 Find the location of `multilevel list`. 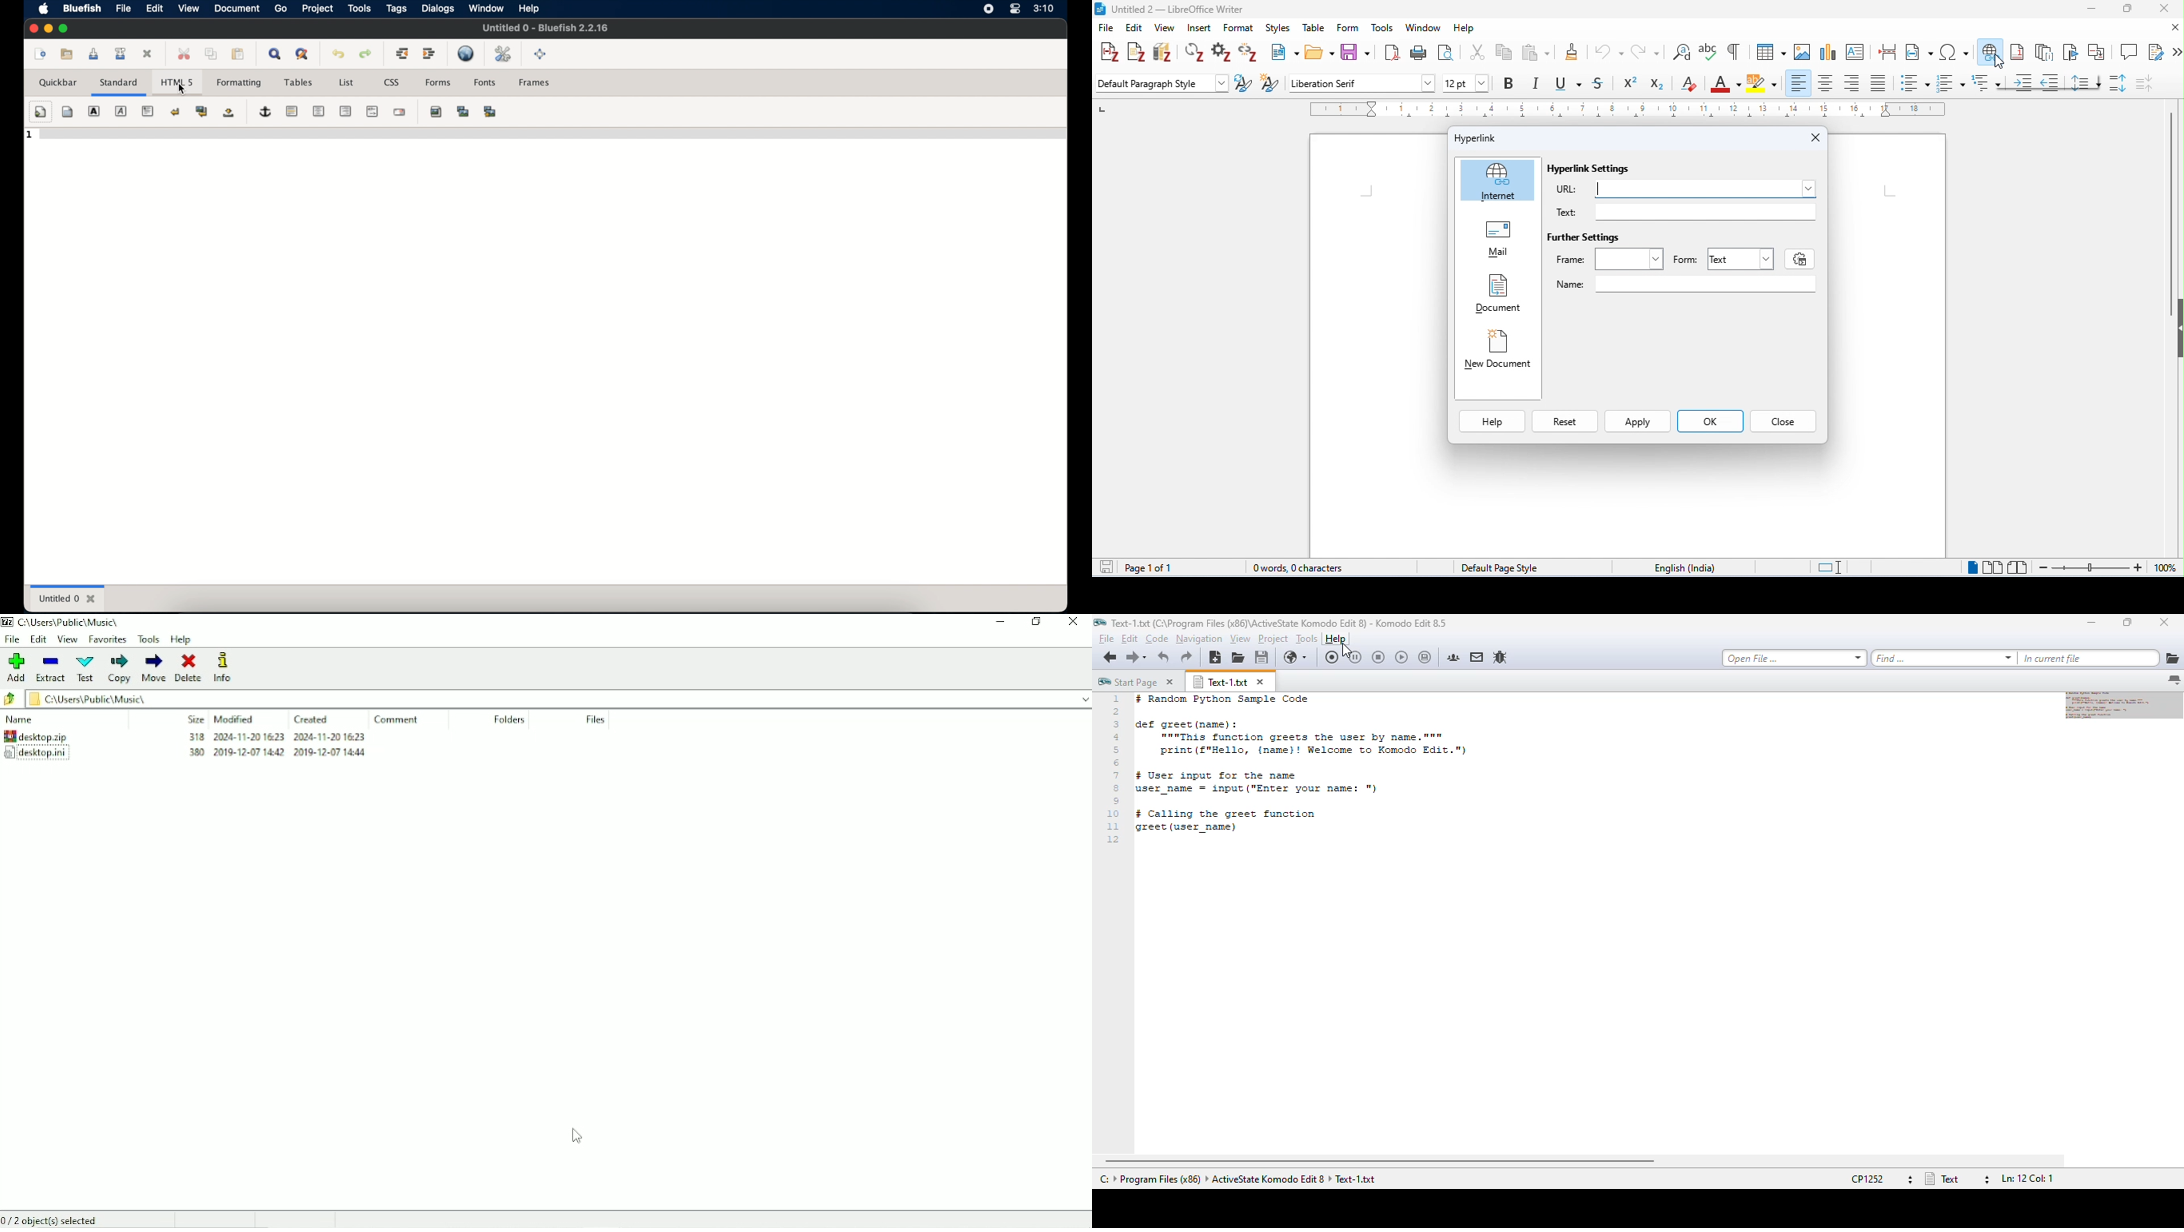

multilevel list is located at coordinates (1988, 84).